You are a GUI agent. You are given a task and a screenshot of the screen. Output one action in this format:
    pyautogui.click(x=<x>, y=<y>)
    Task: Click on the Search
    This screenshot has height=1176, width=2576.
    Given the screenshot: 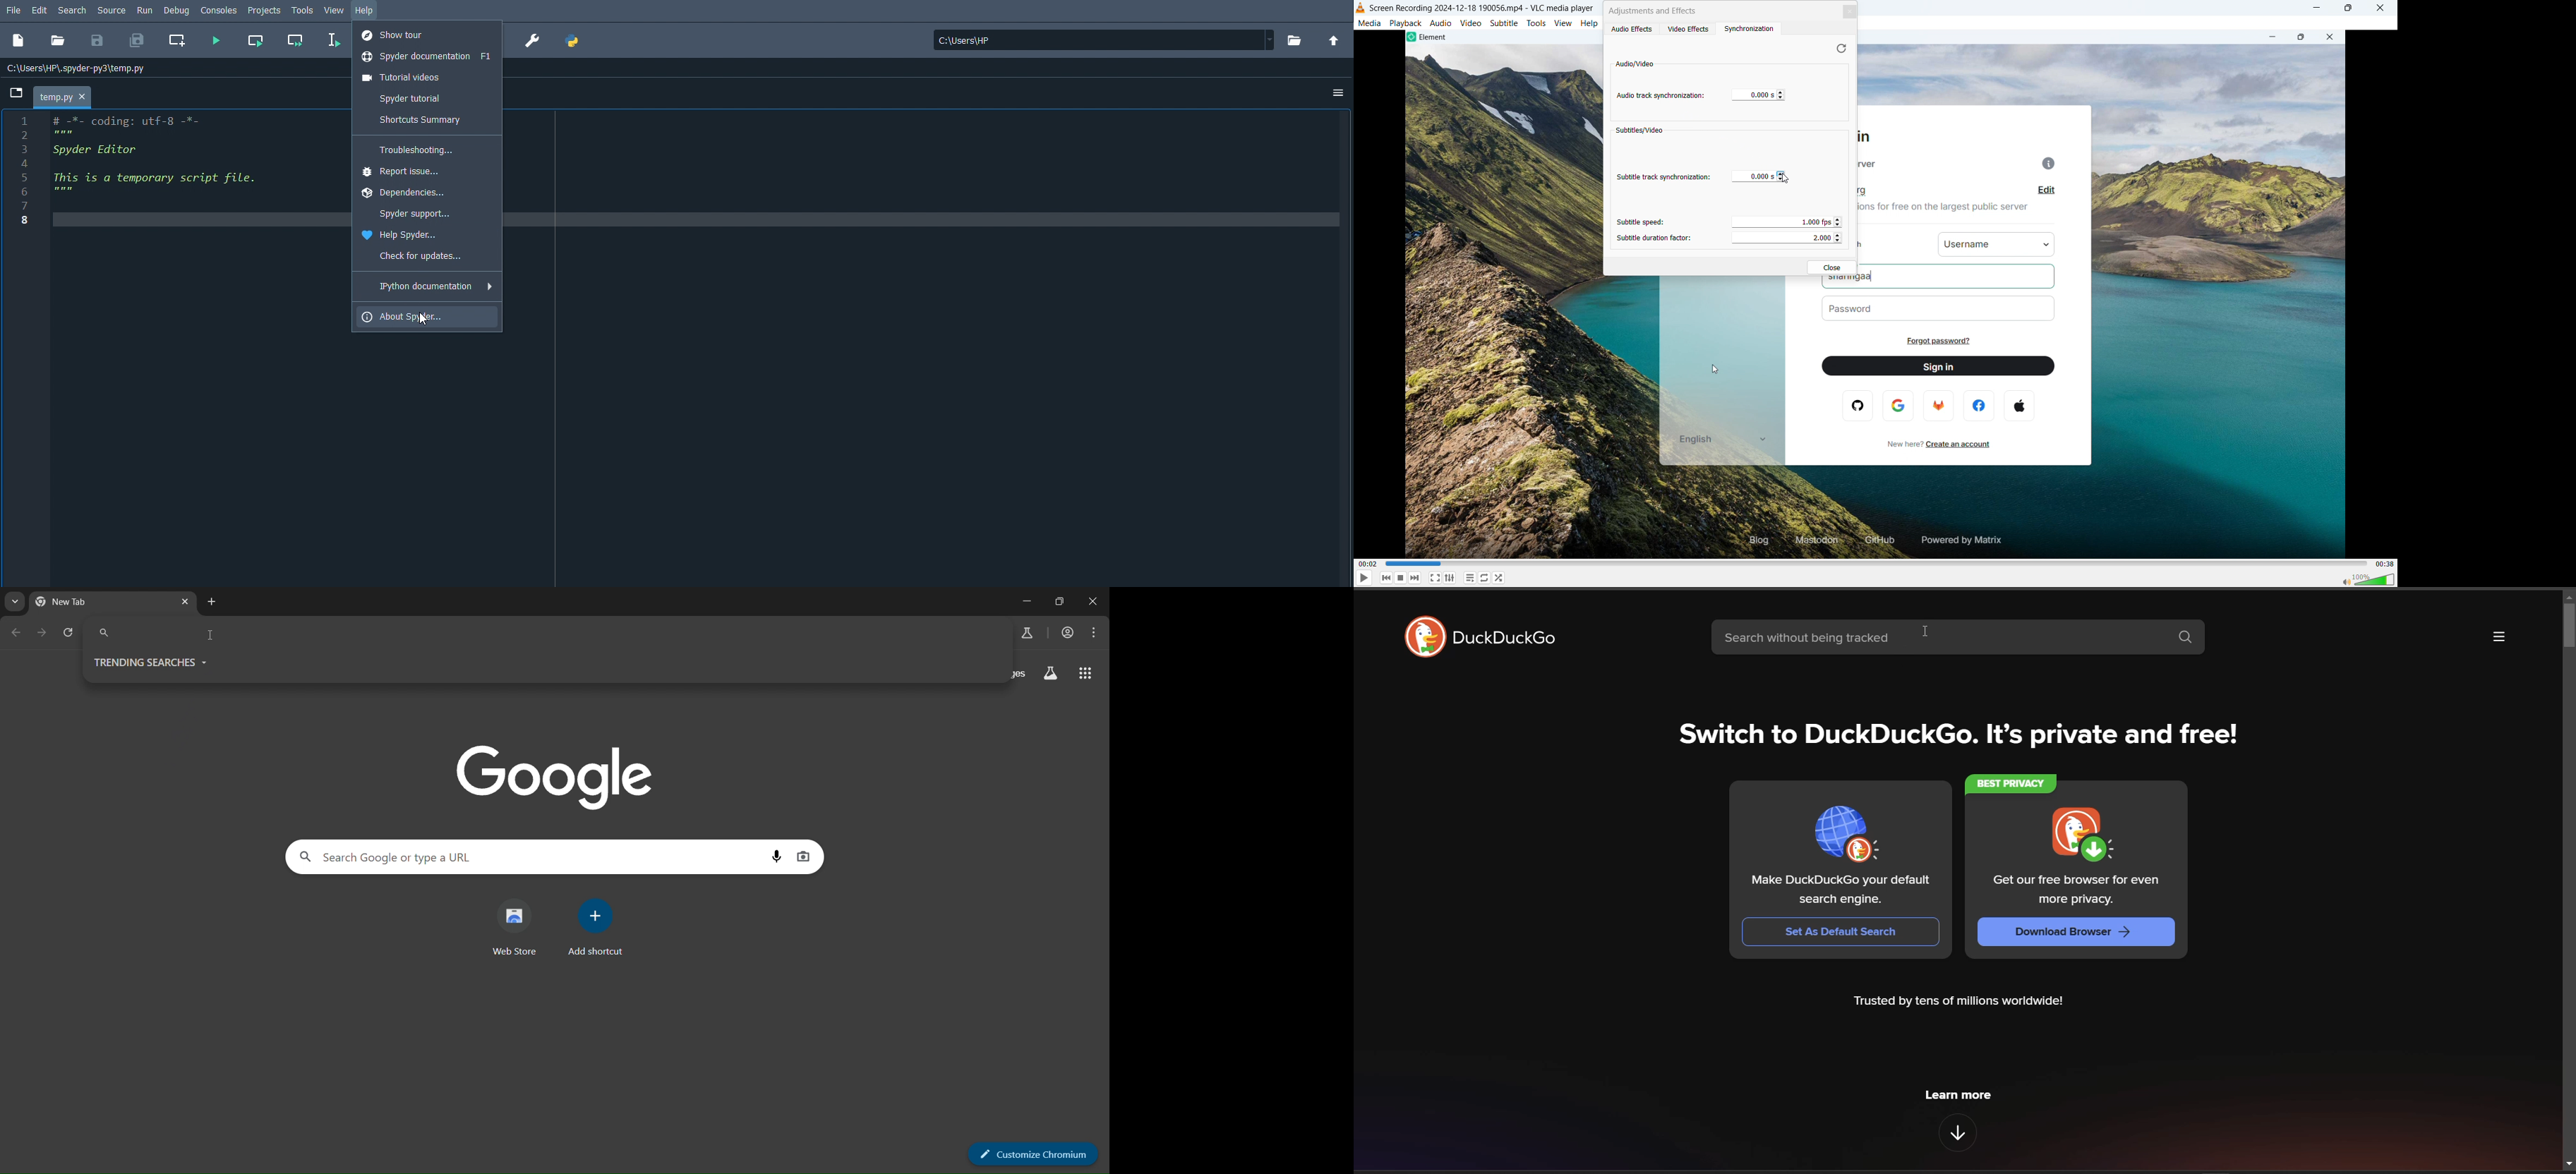 What is the action you would take?
    pyautogui.click(x=73, y=10)
    